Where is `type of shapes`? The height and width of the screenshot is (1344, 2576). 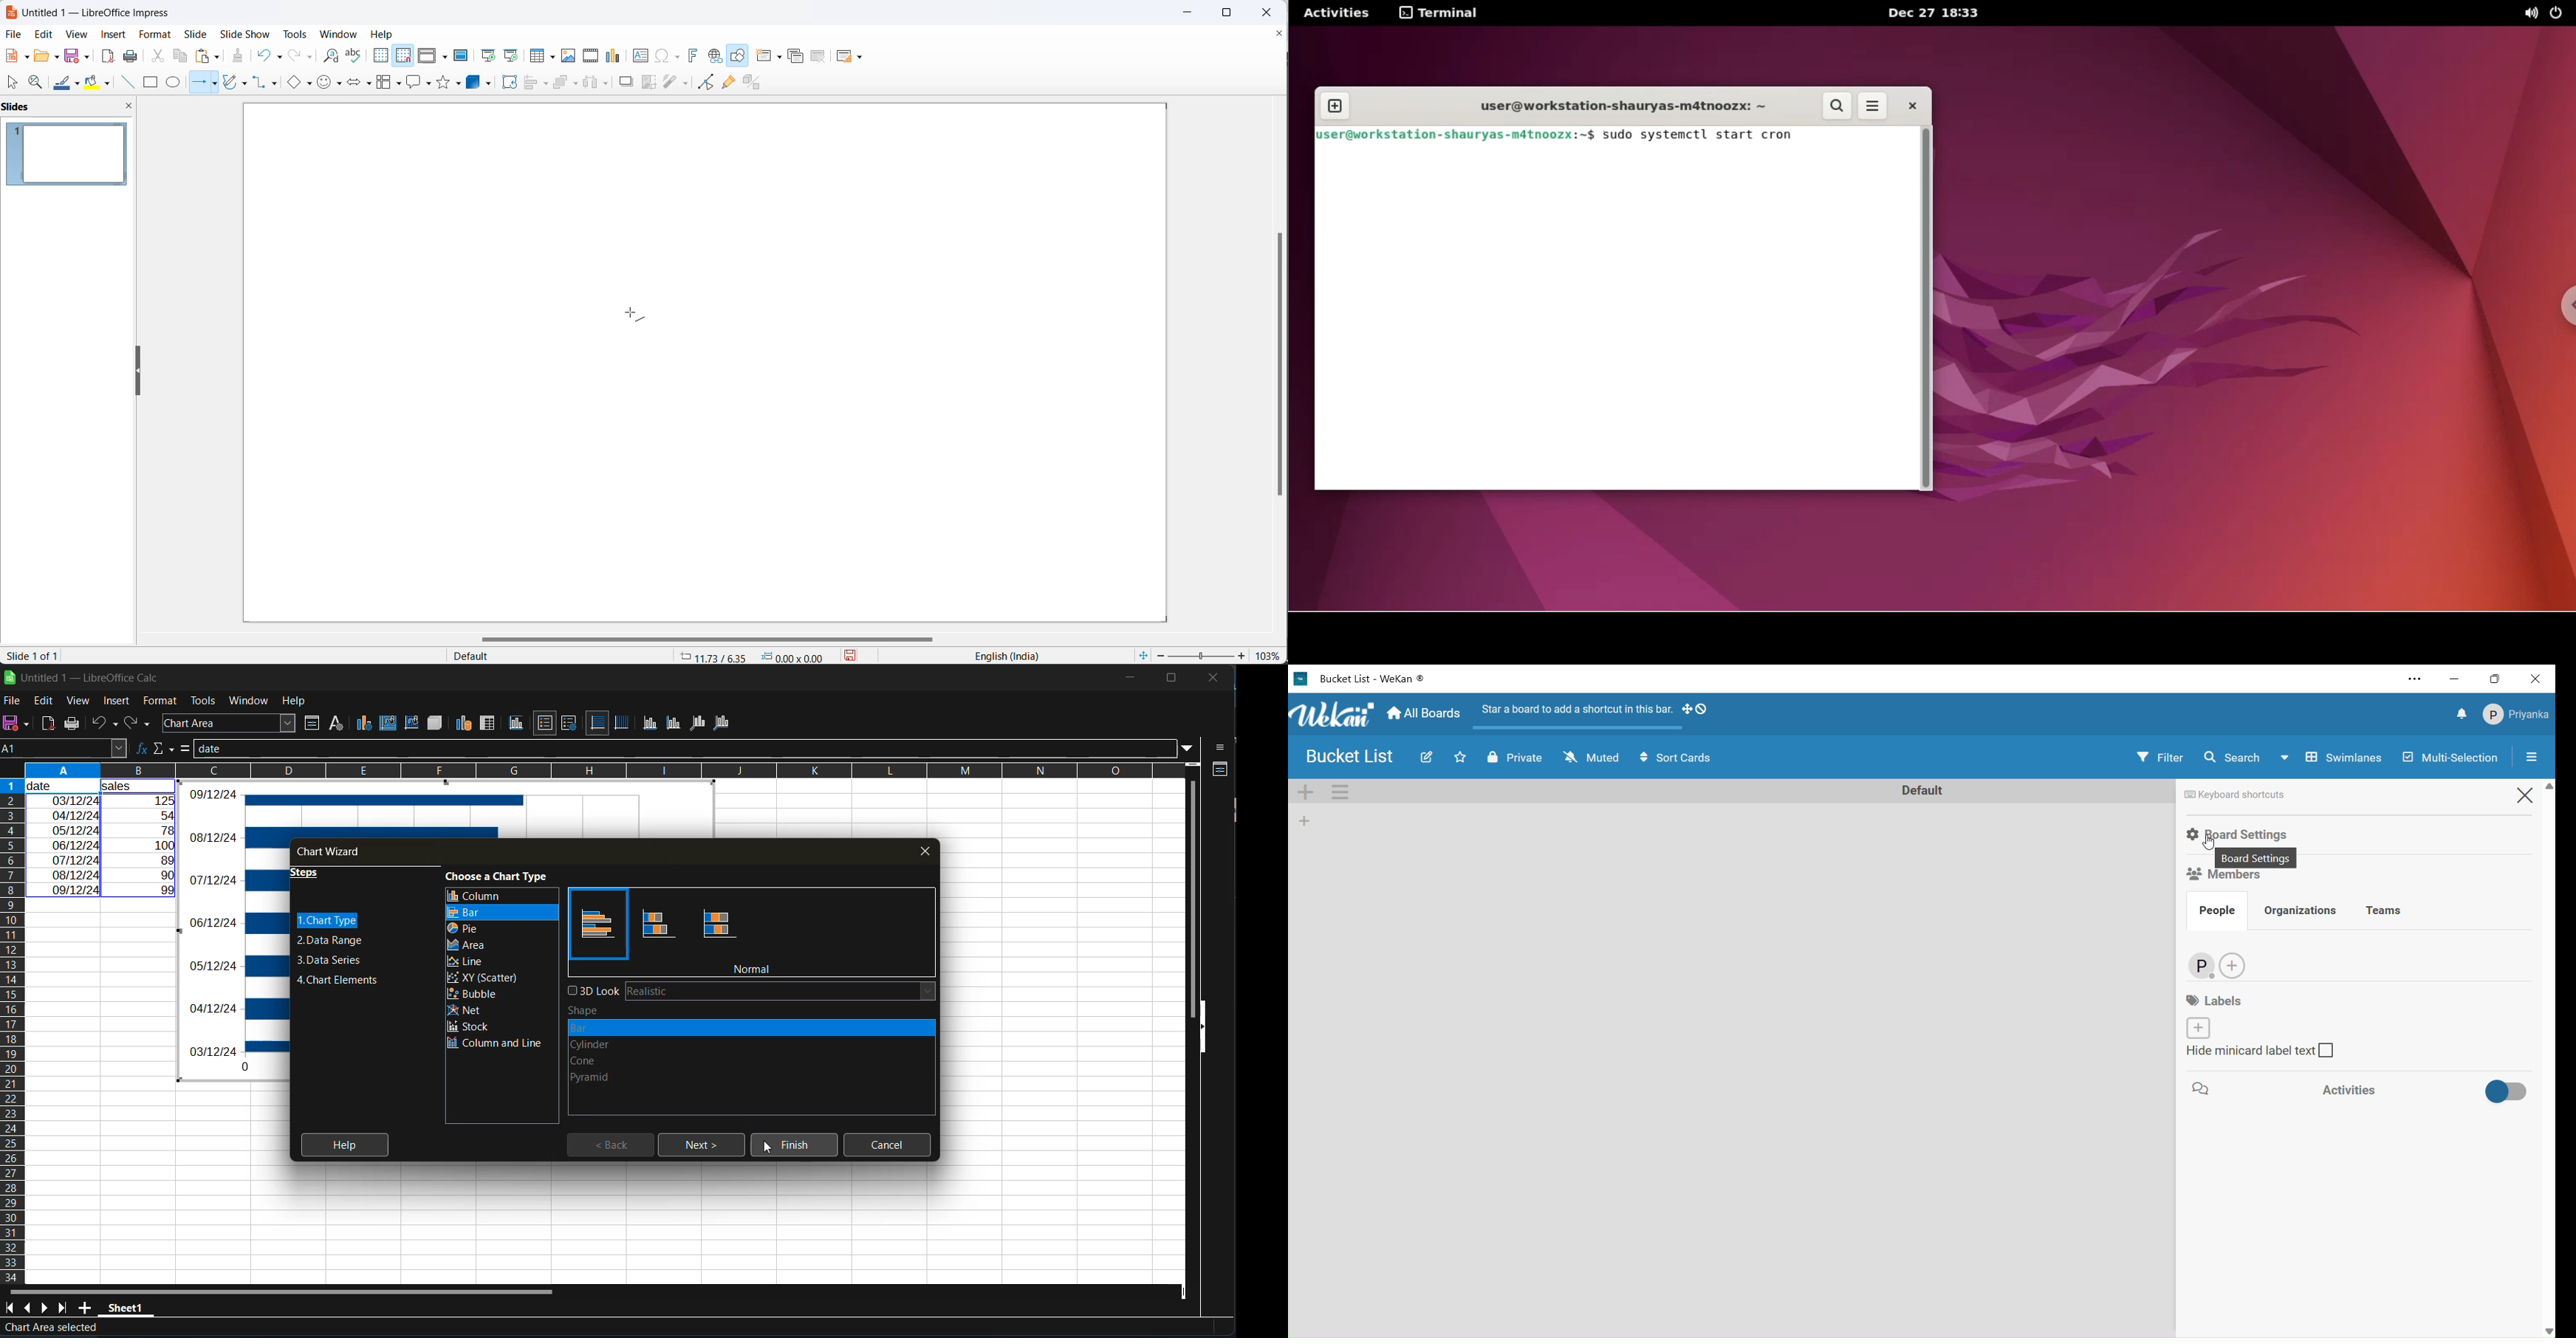 type of shapes is located at coordinates (622, 1052).